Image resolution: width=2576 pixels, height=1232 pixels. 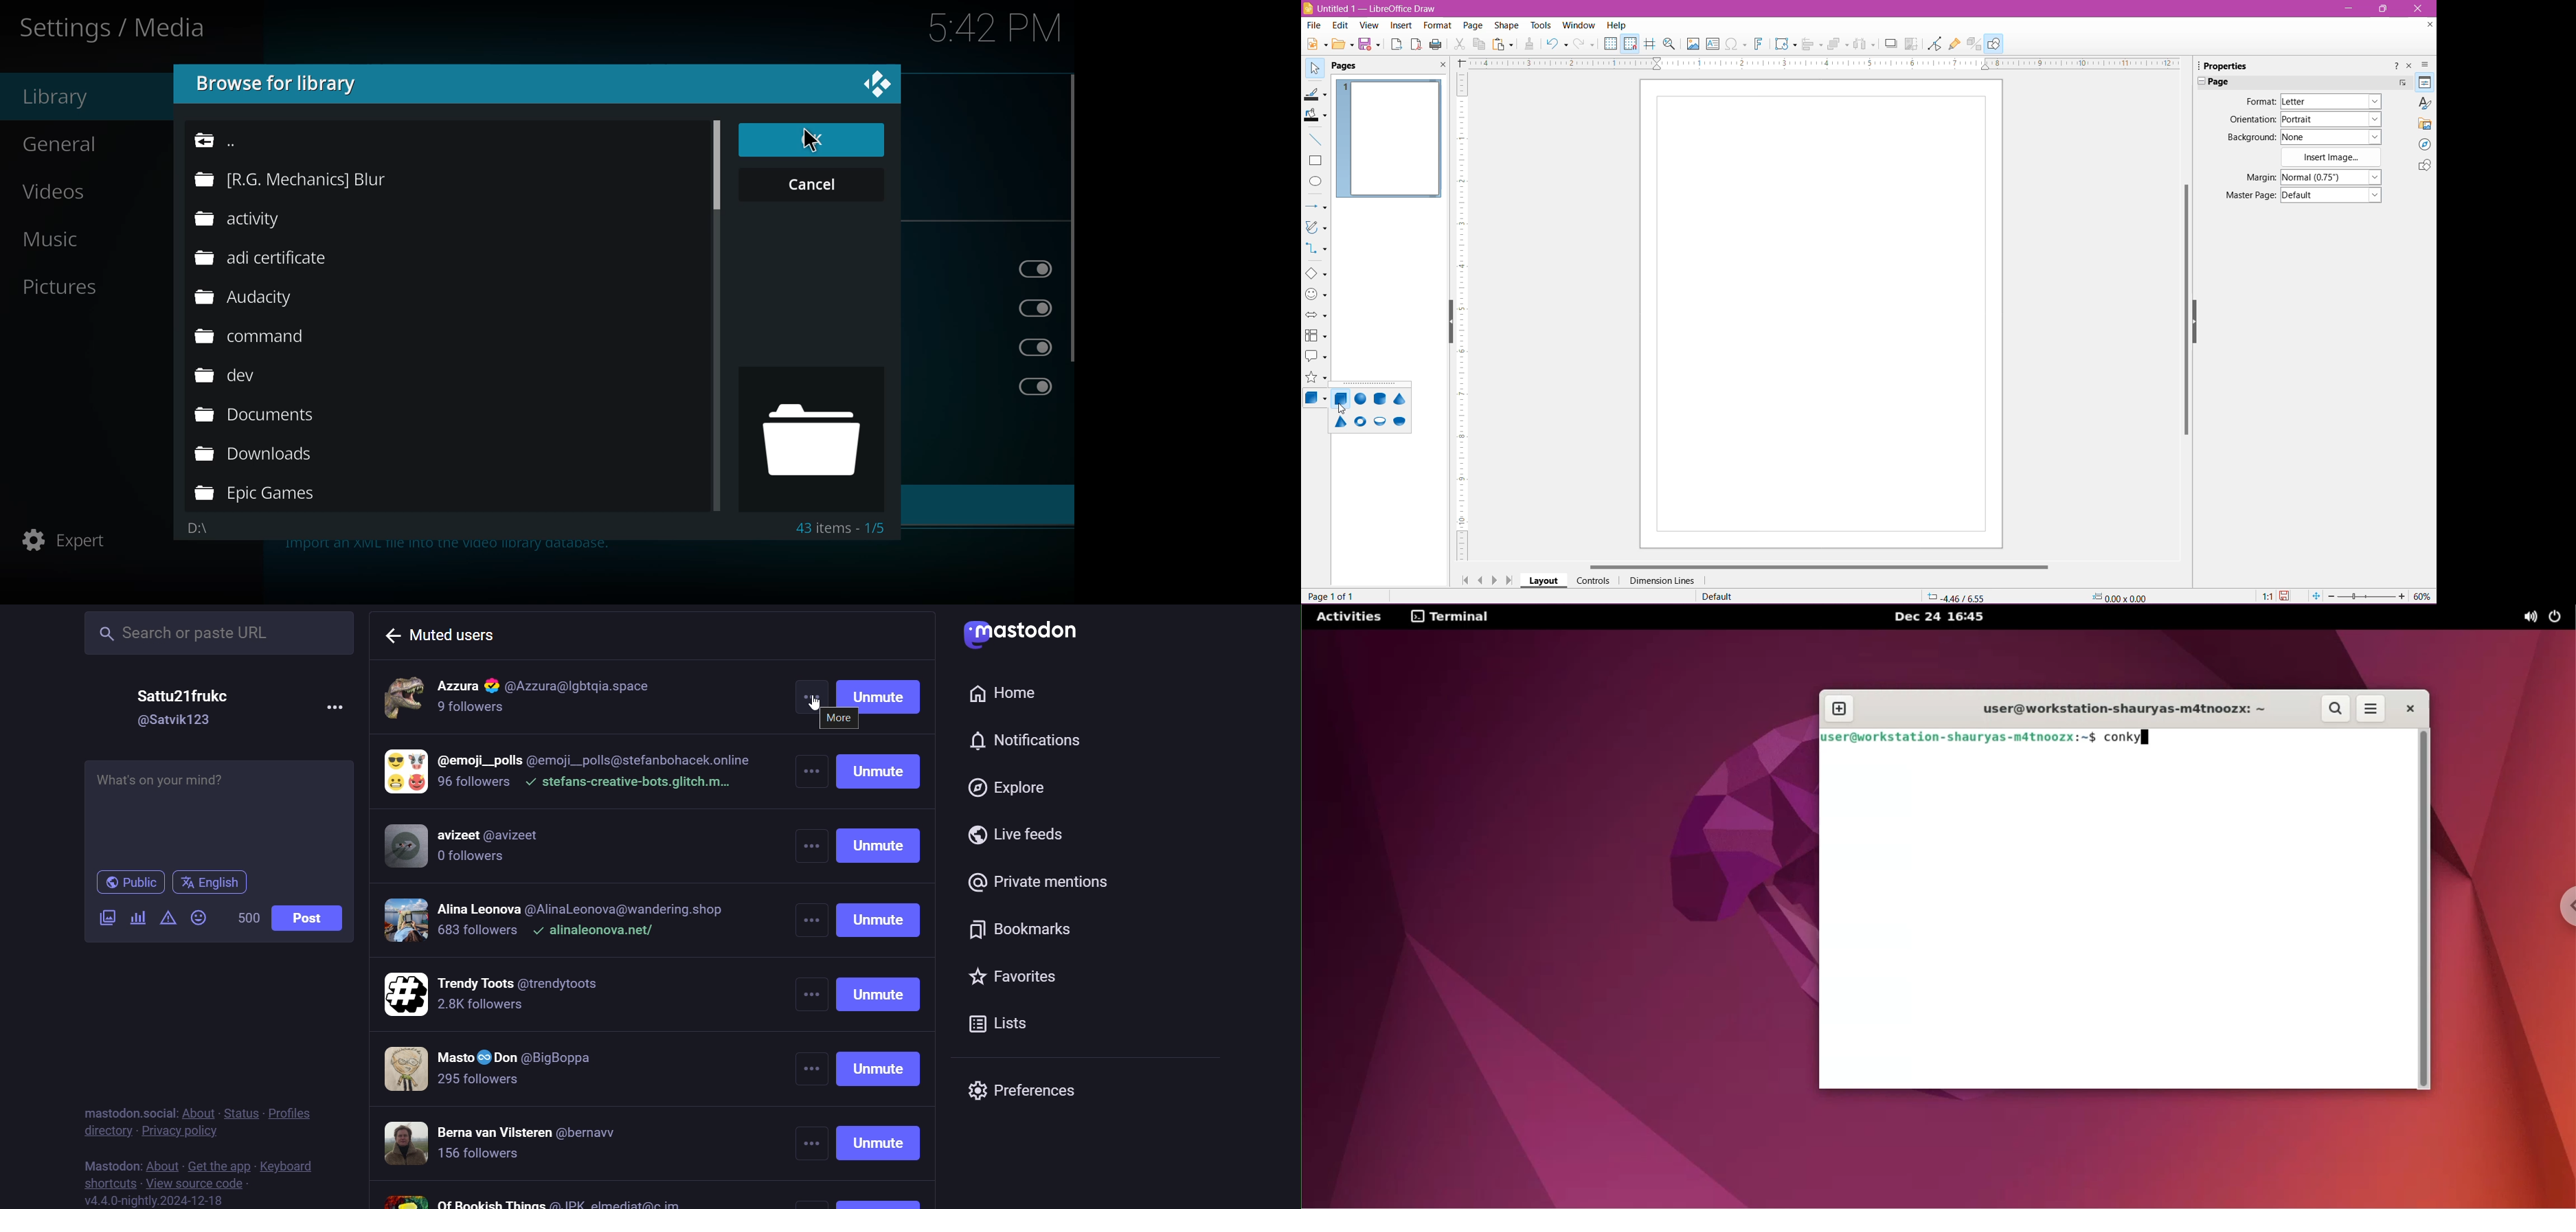 What do you see at coordinates (1316, 336) in the screenshot?
I see `Flowcharts` at bounding box center [1316, 336].